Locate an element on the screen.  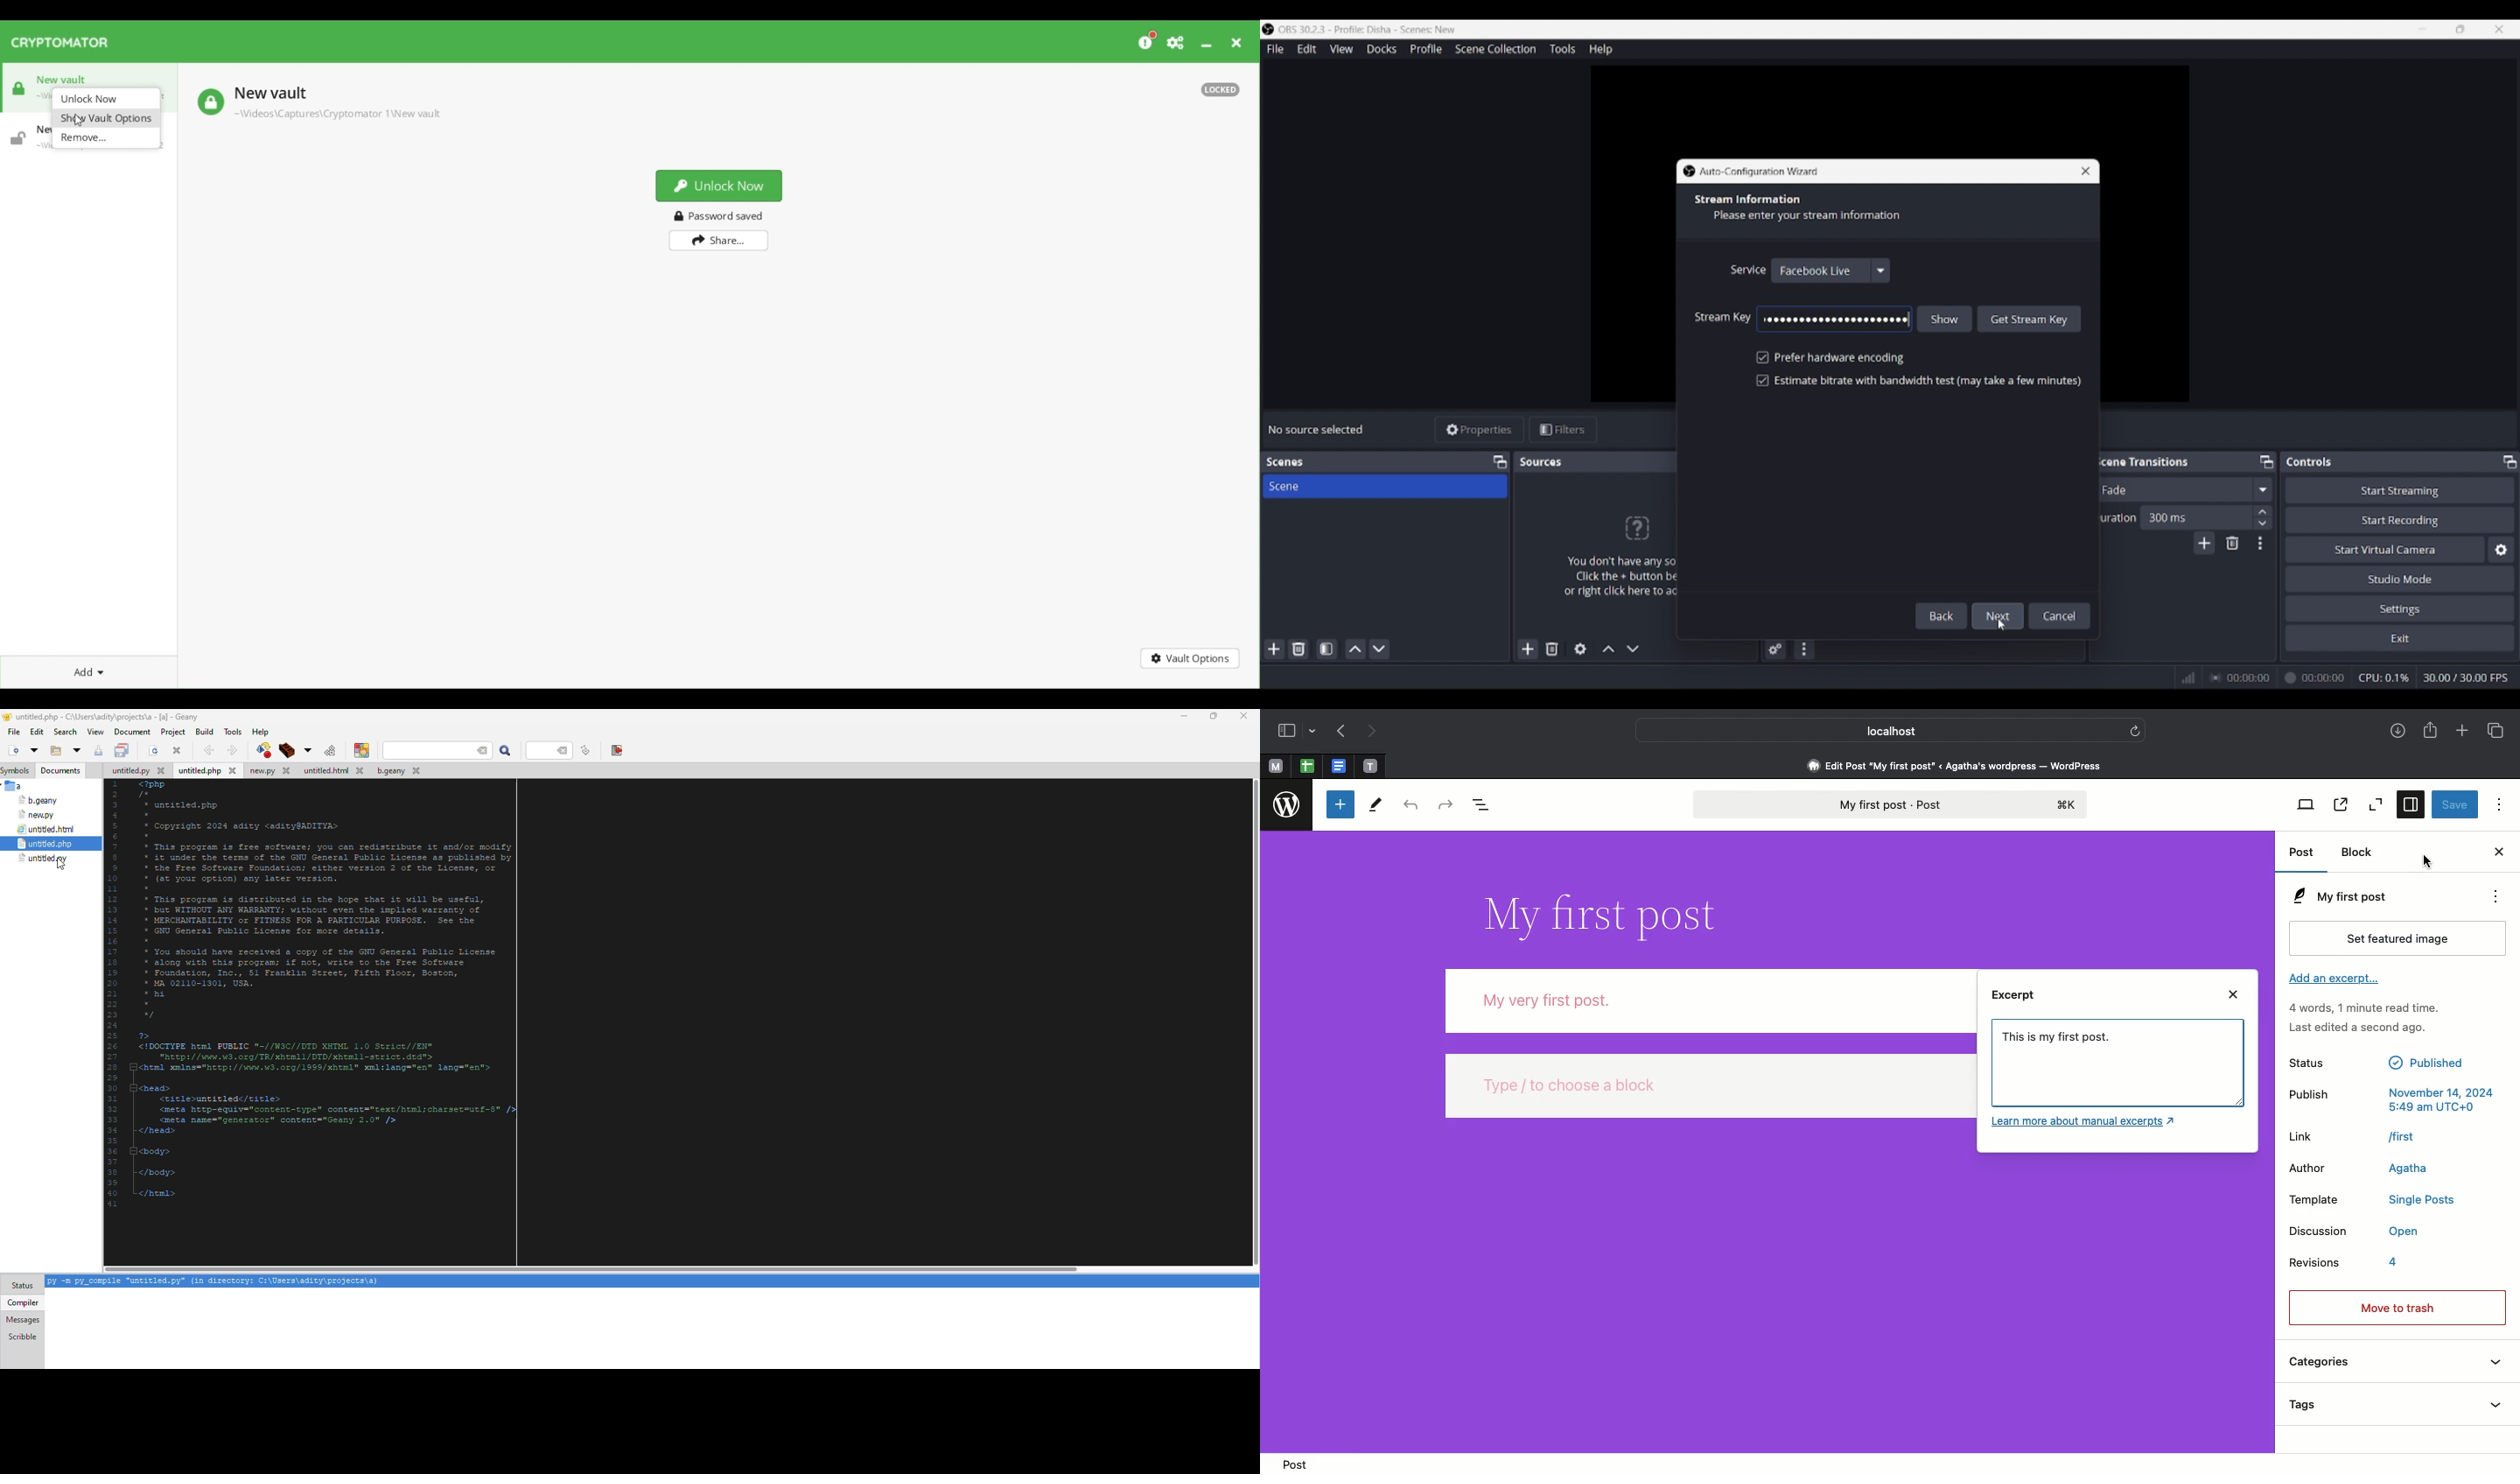
Panel title is located at coordinates (1285, 462).